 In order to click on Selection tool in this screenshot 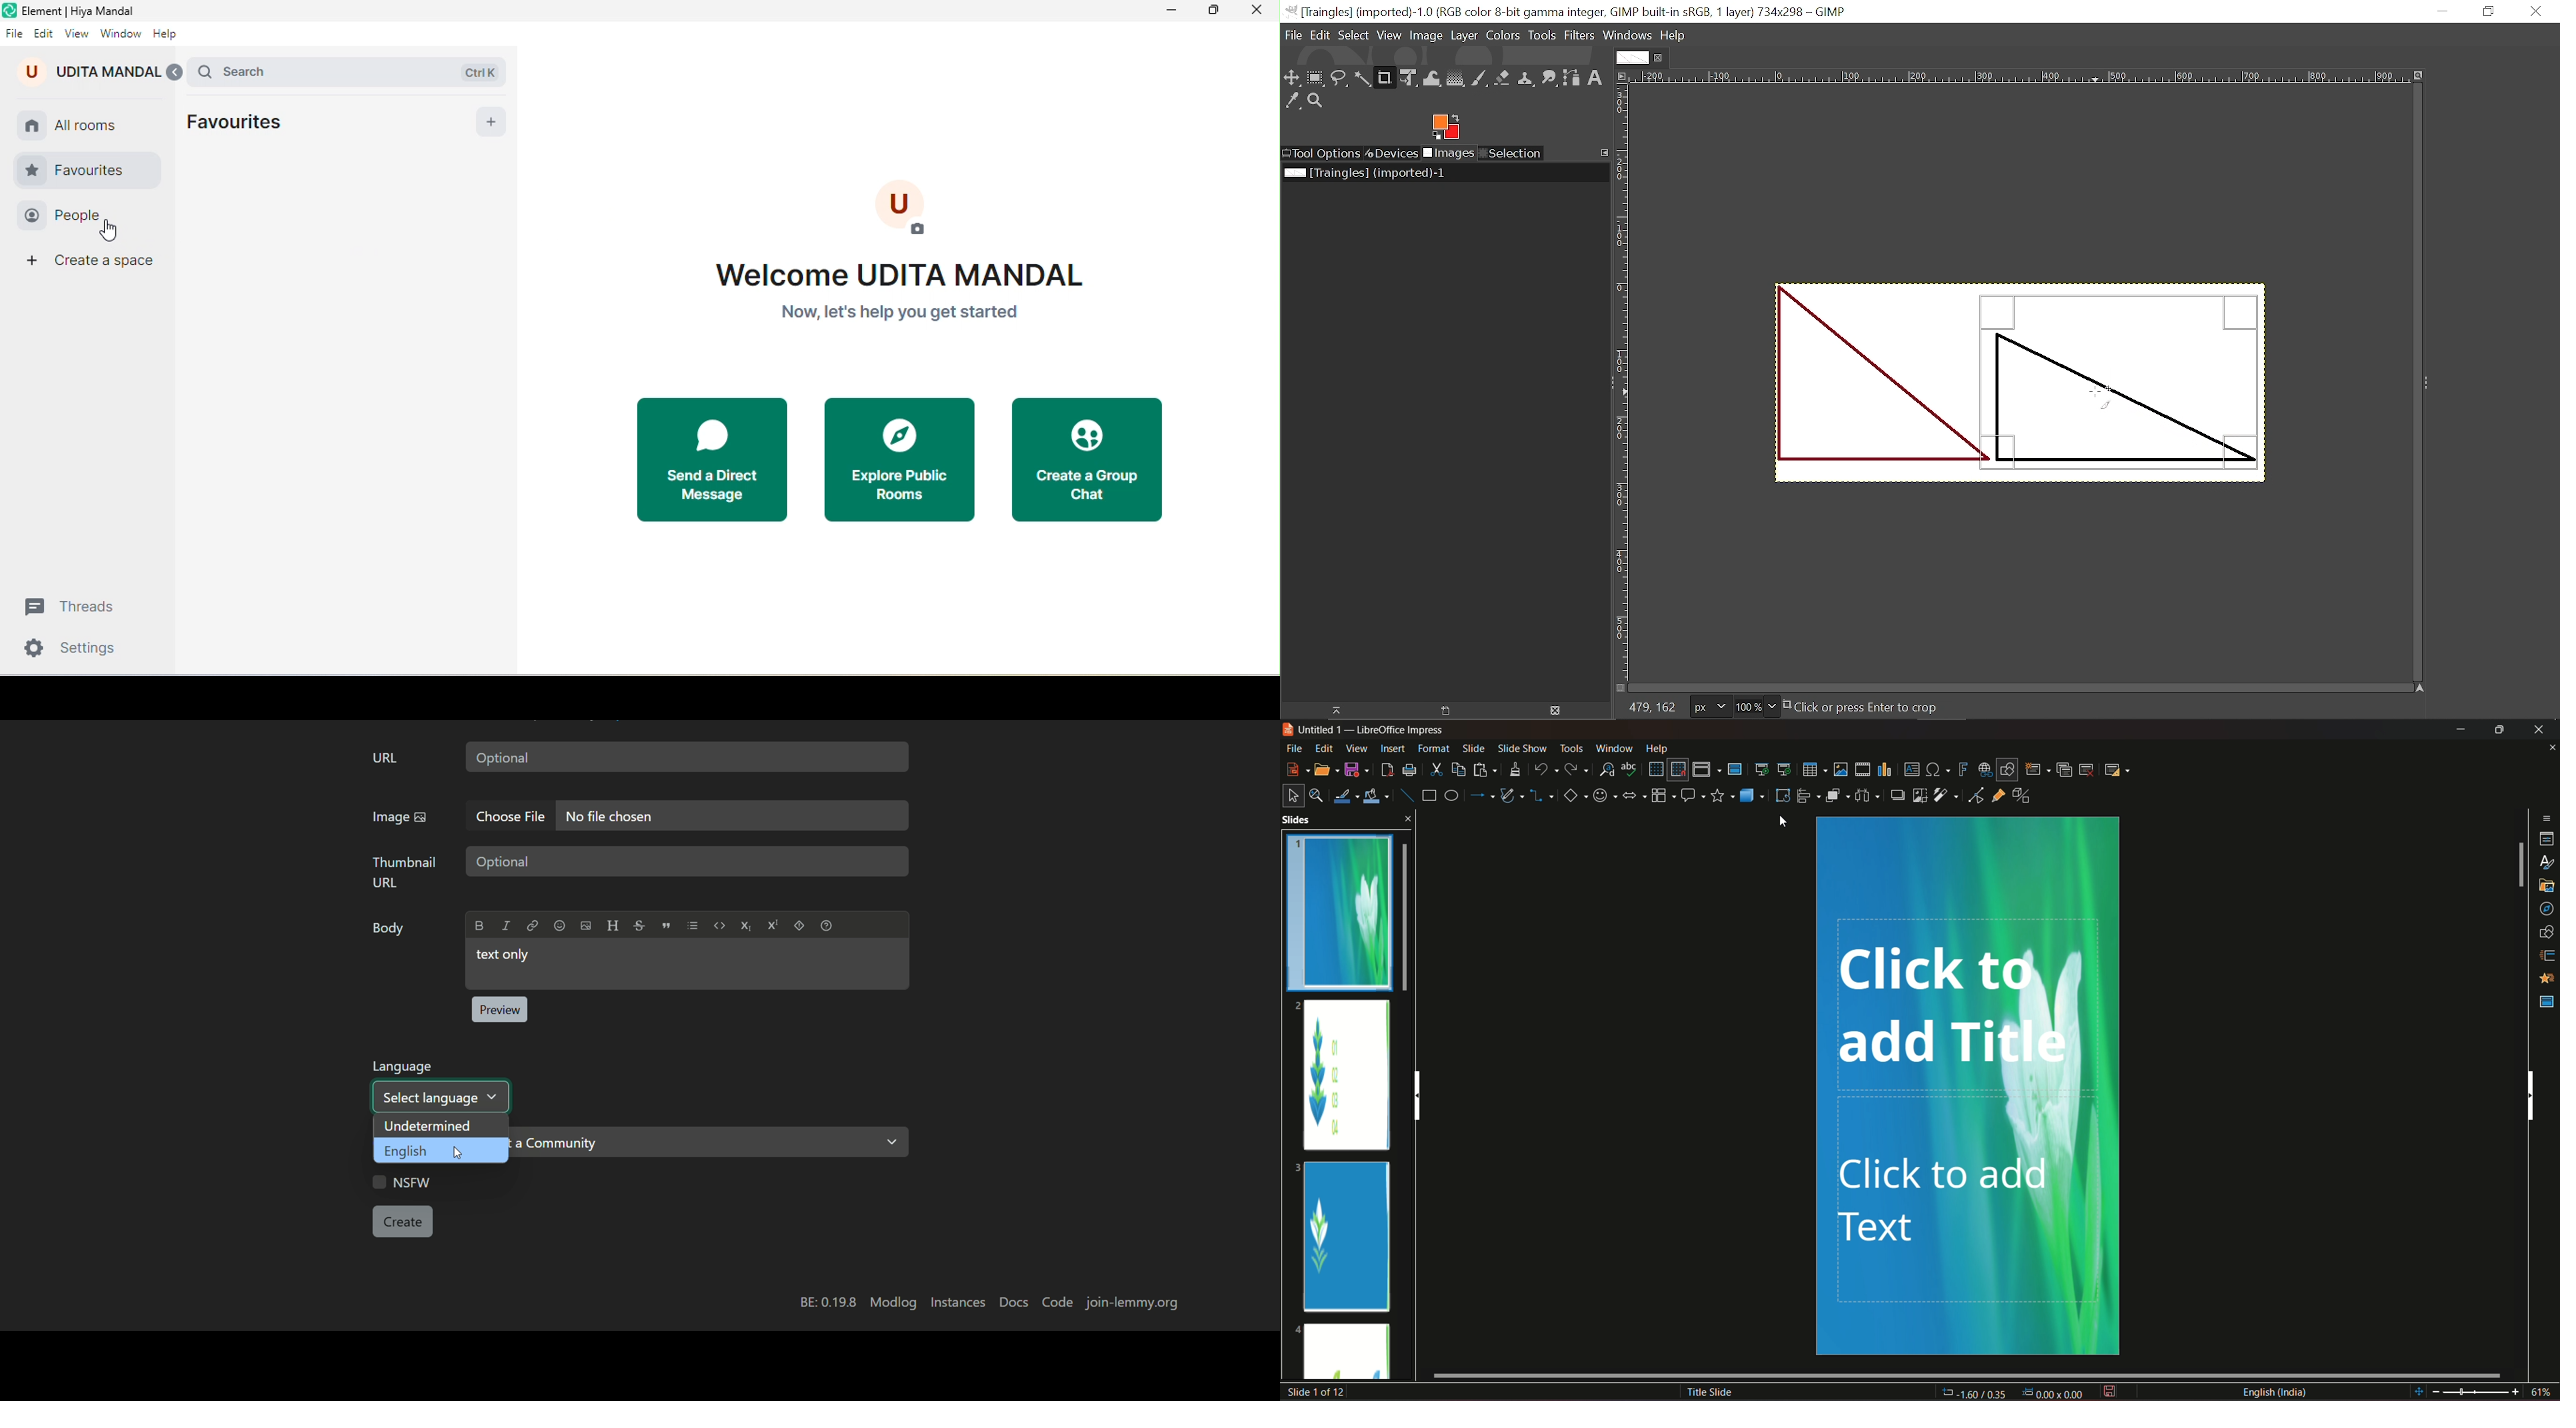, I will do `click(1511, 153)`.